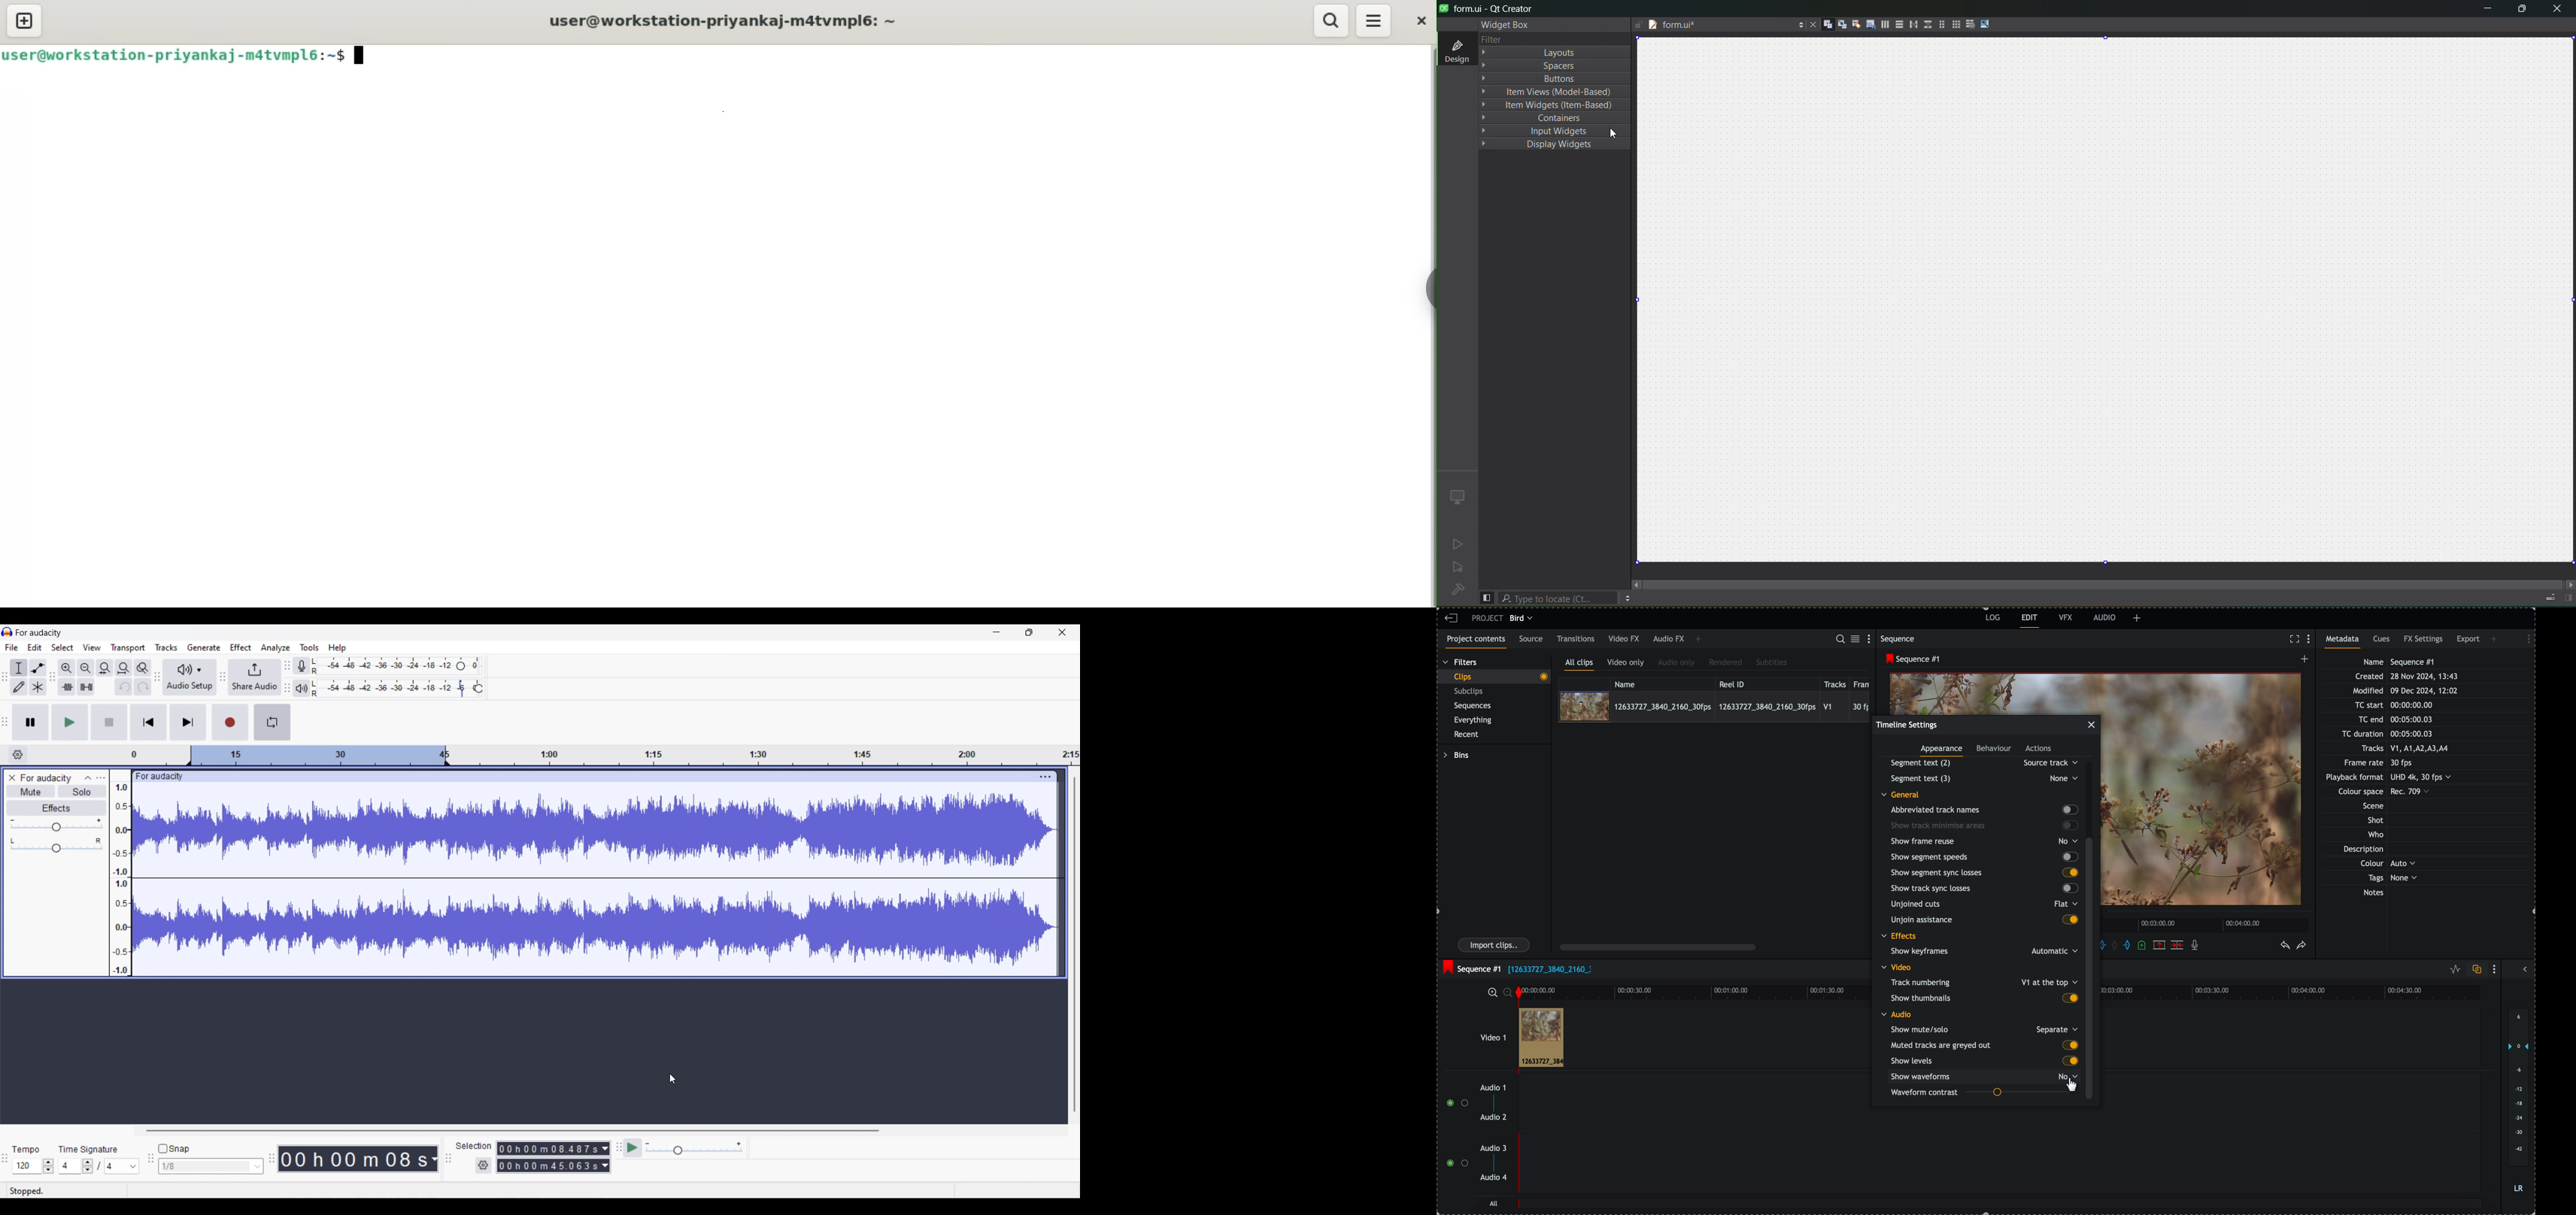 This screenshot has width=2576, height=1232. What do you see at coordinates (149, 722) in the screenshot?
I see `Skip/Select to start` at bounding box center [149, 722].